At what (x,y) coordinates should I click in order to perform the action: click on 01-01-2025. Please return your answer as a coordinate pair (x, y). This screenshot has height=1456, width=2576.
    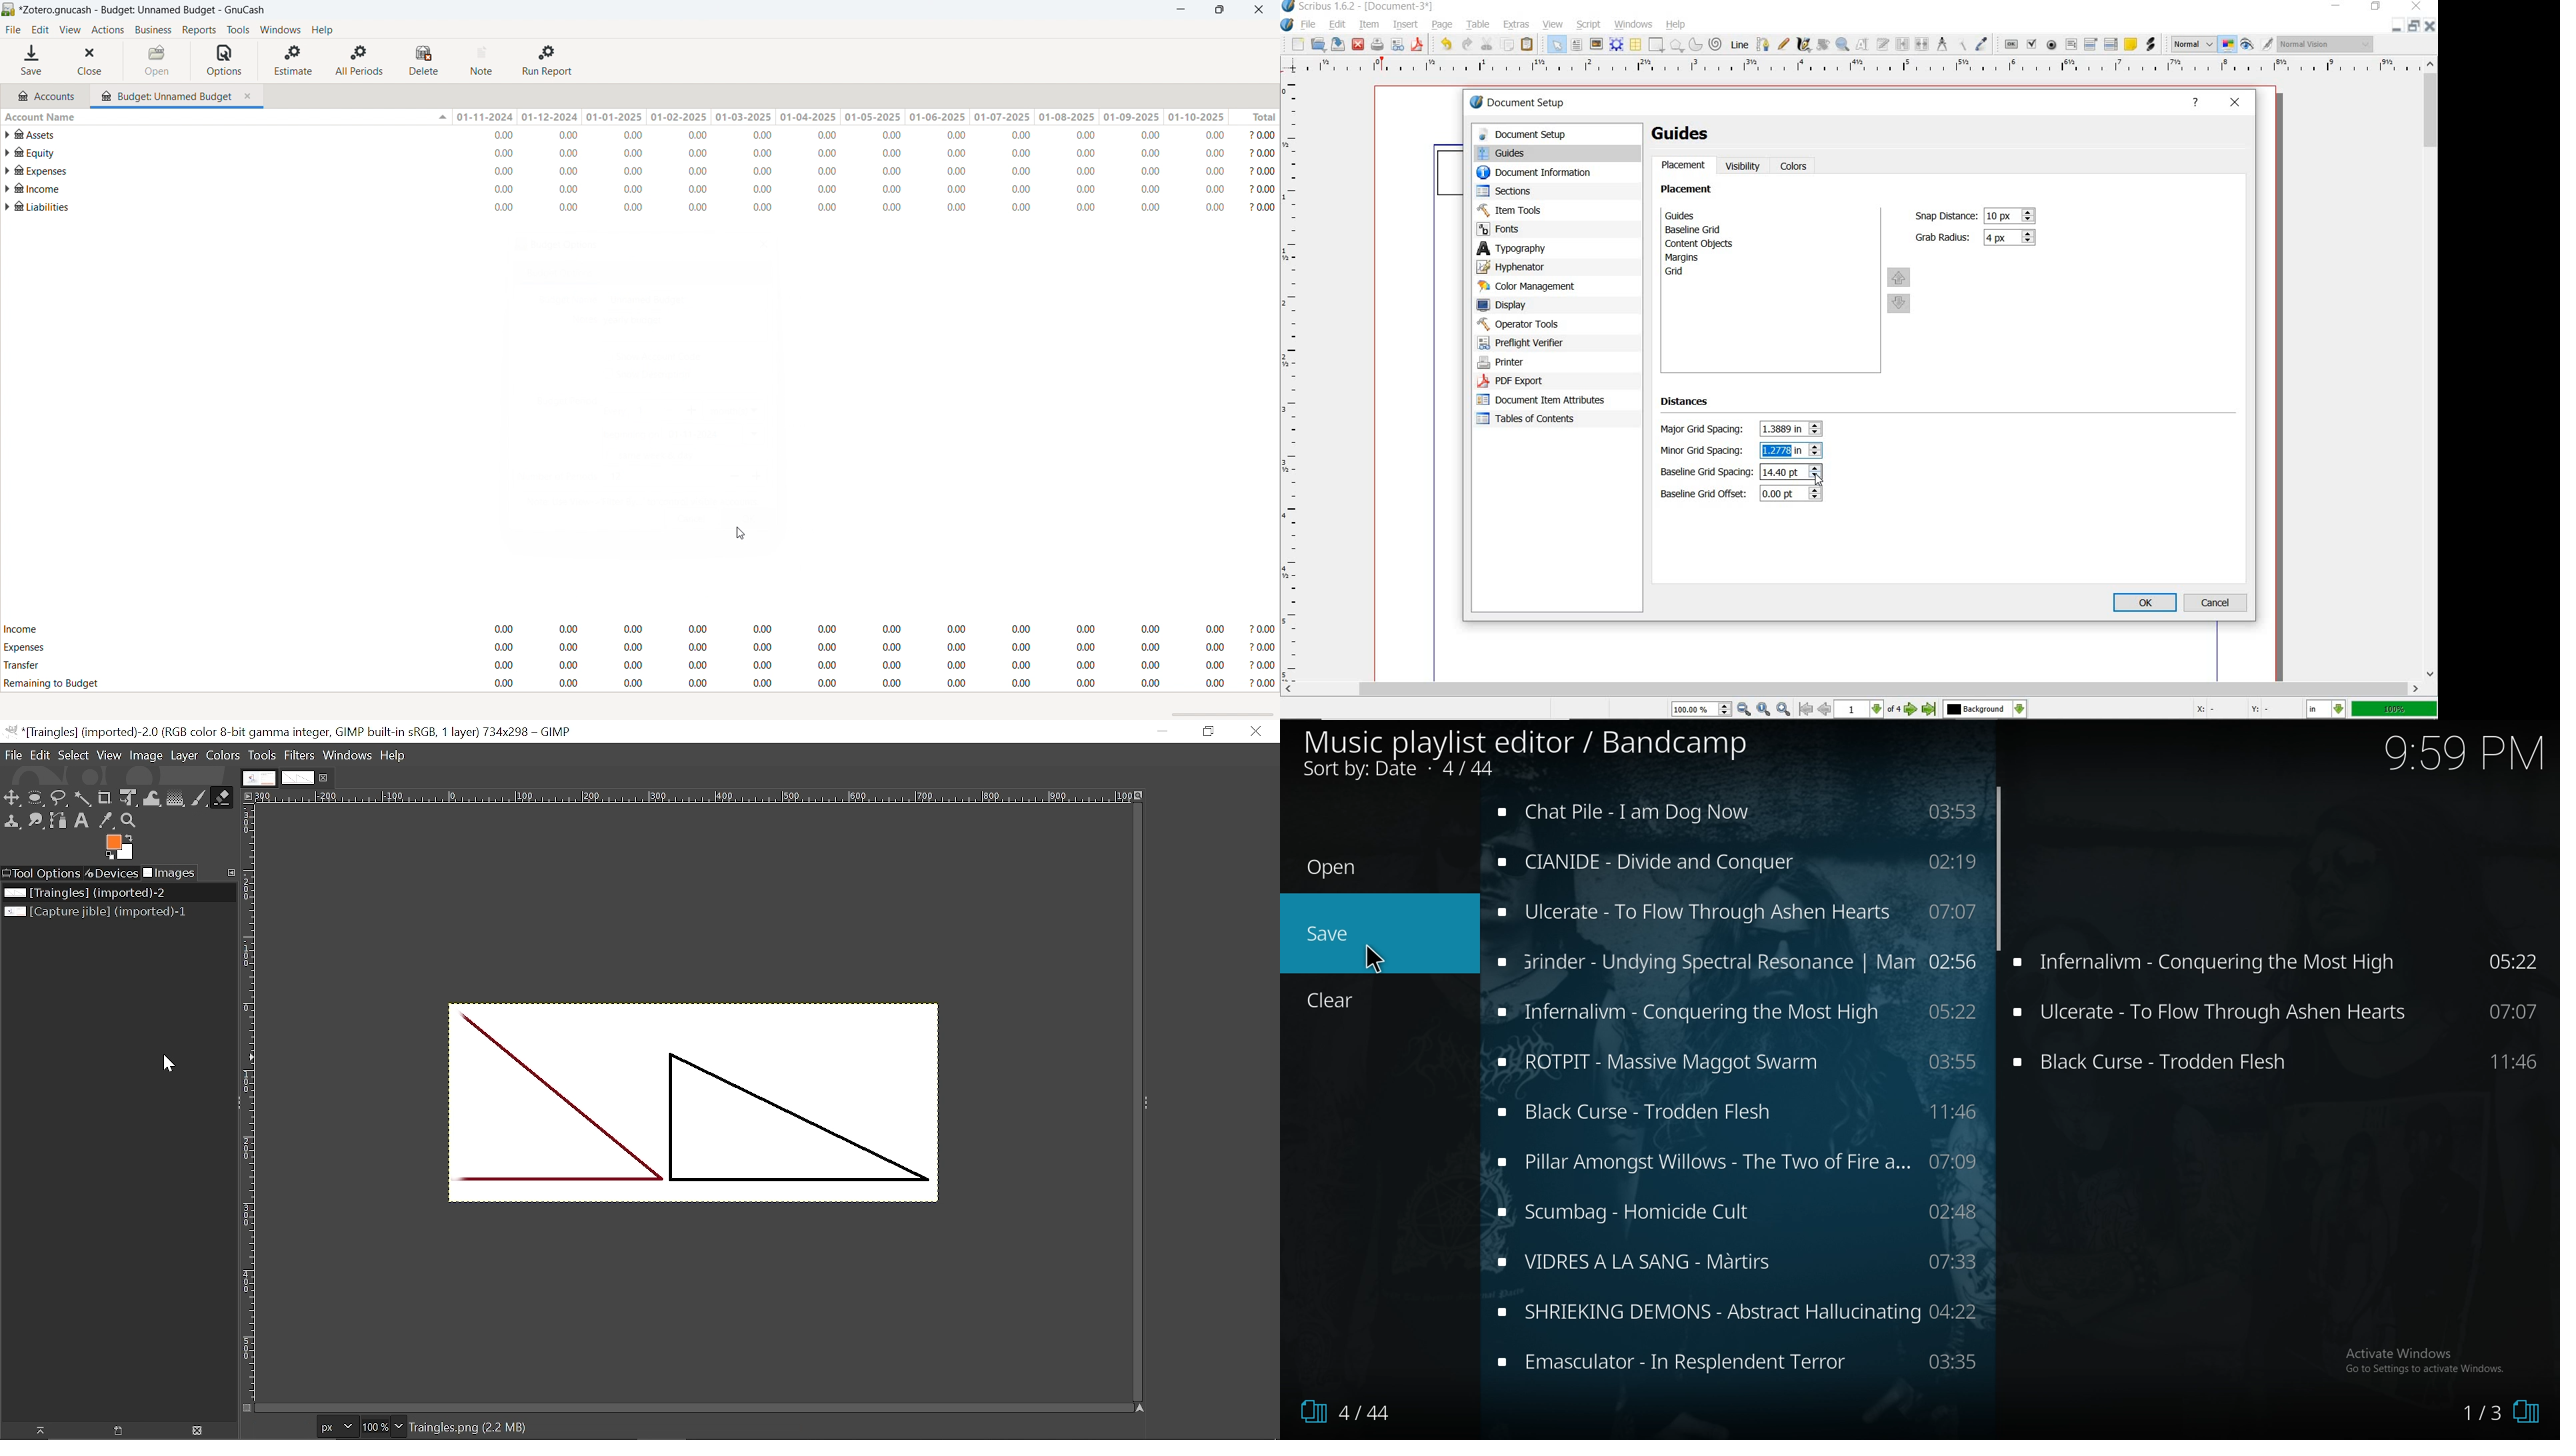
    Looking at the image, I should click on (615, 116).